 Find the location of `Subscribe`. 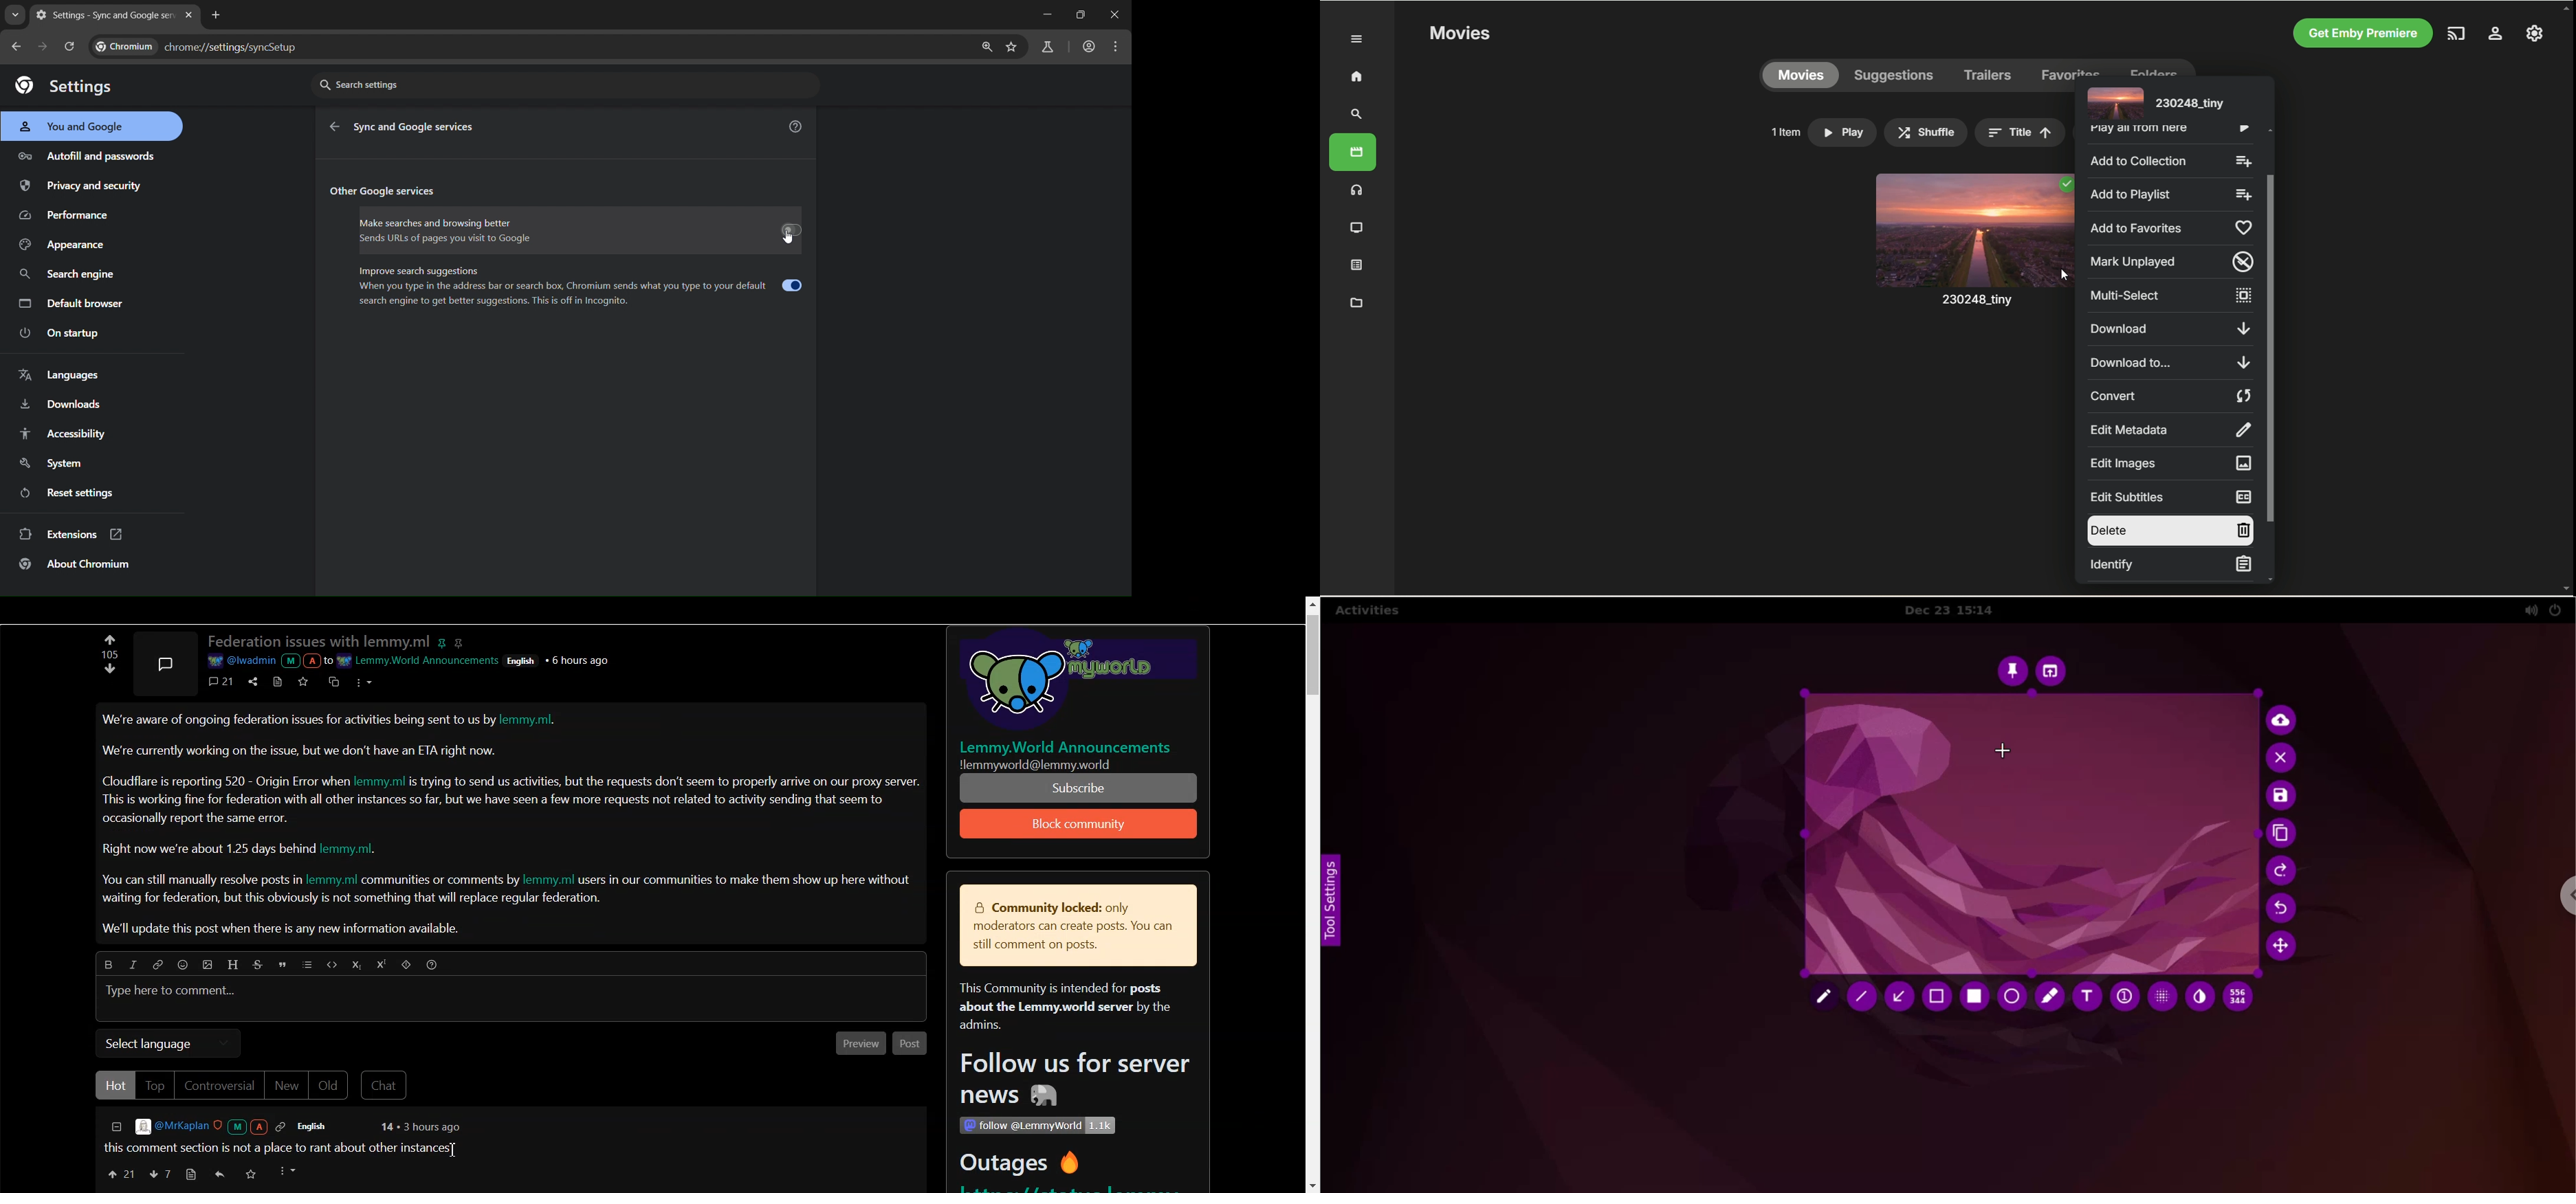

Subscribe is located at coordinates (1079, 824).